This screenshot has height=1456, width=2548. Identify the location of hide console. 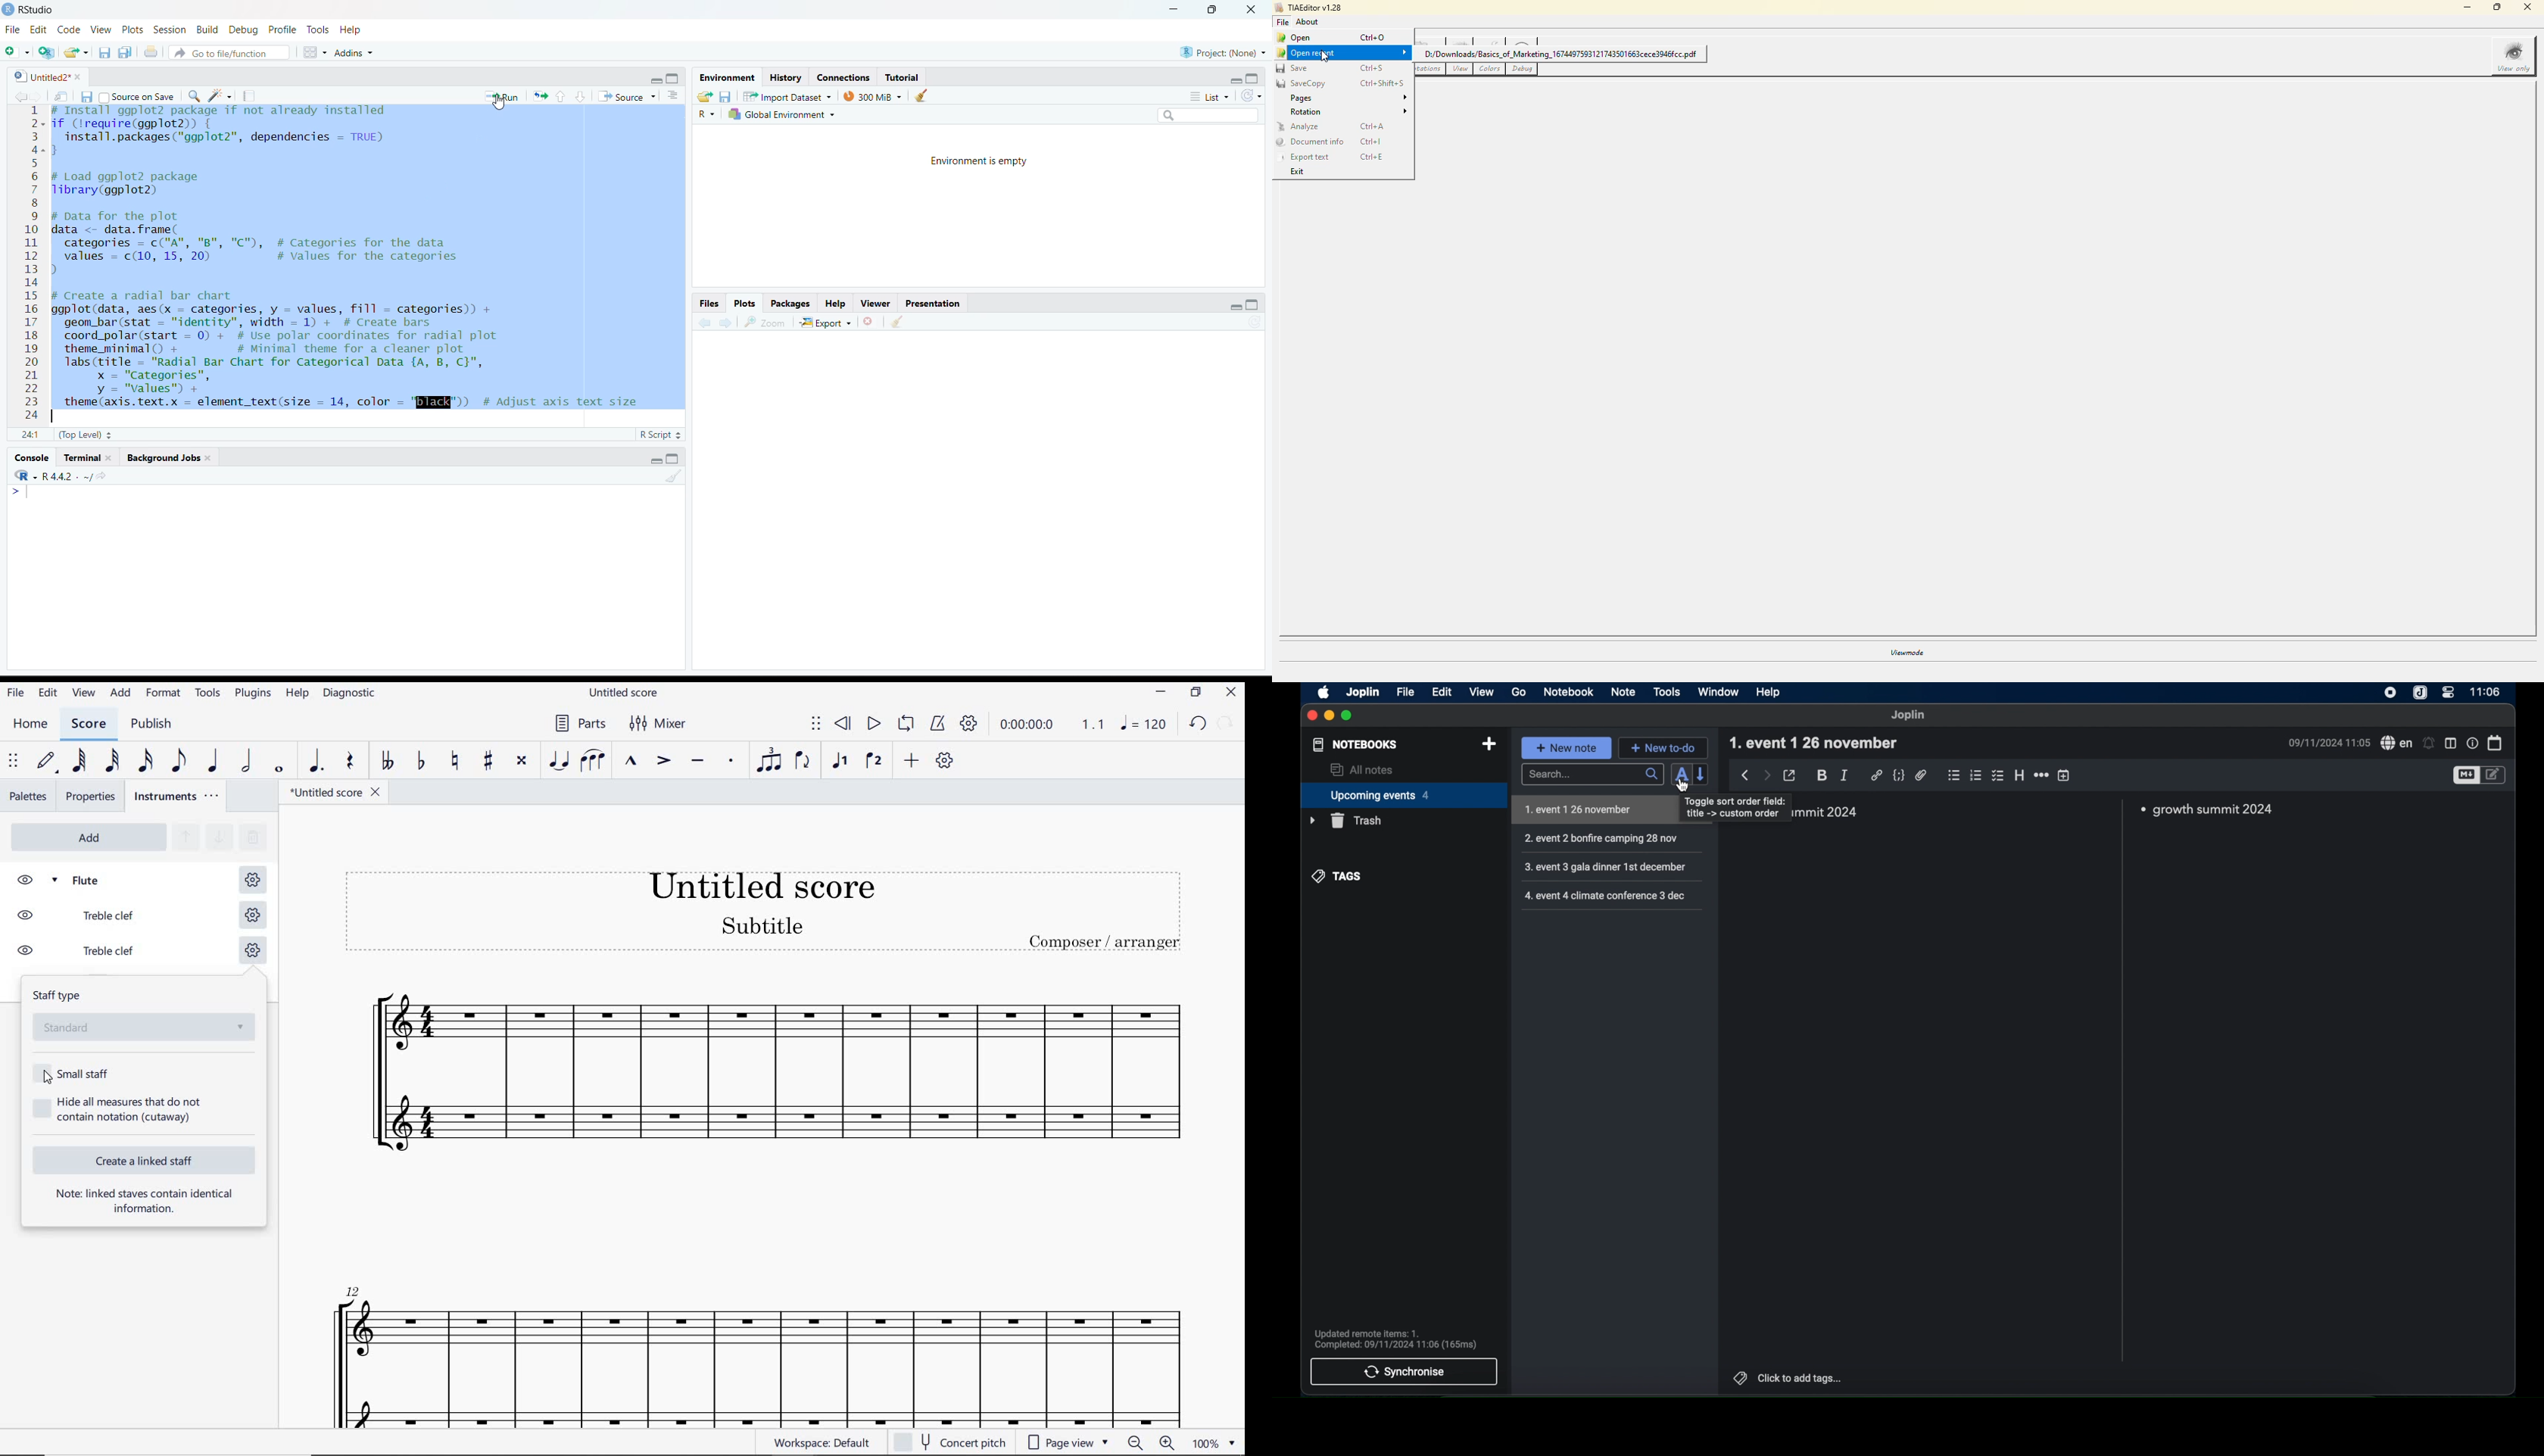
(674, 80).